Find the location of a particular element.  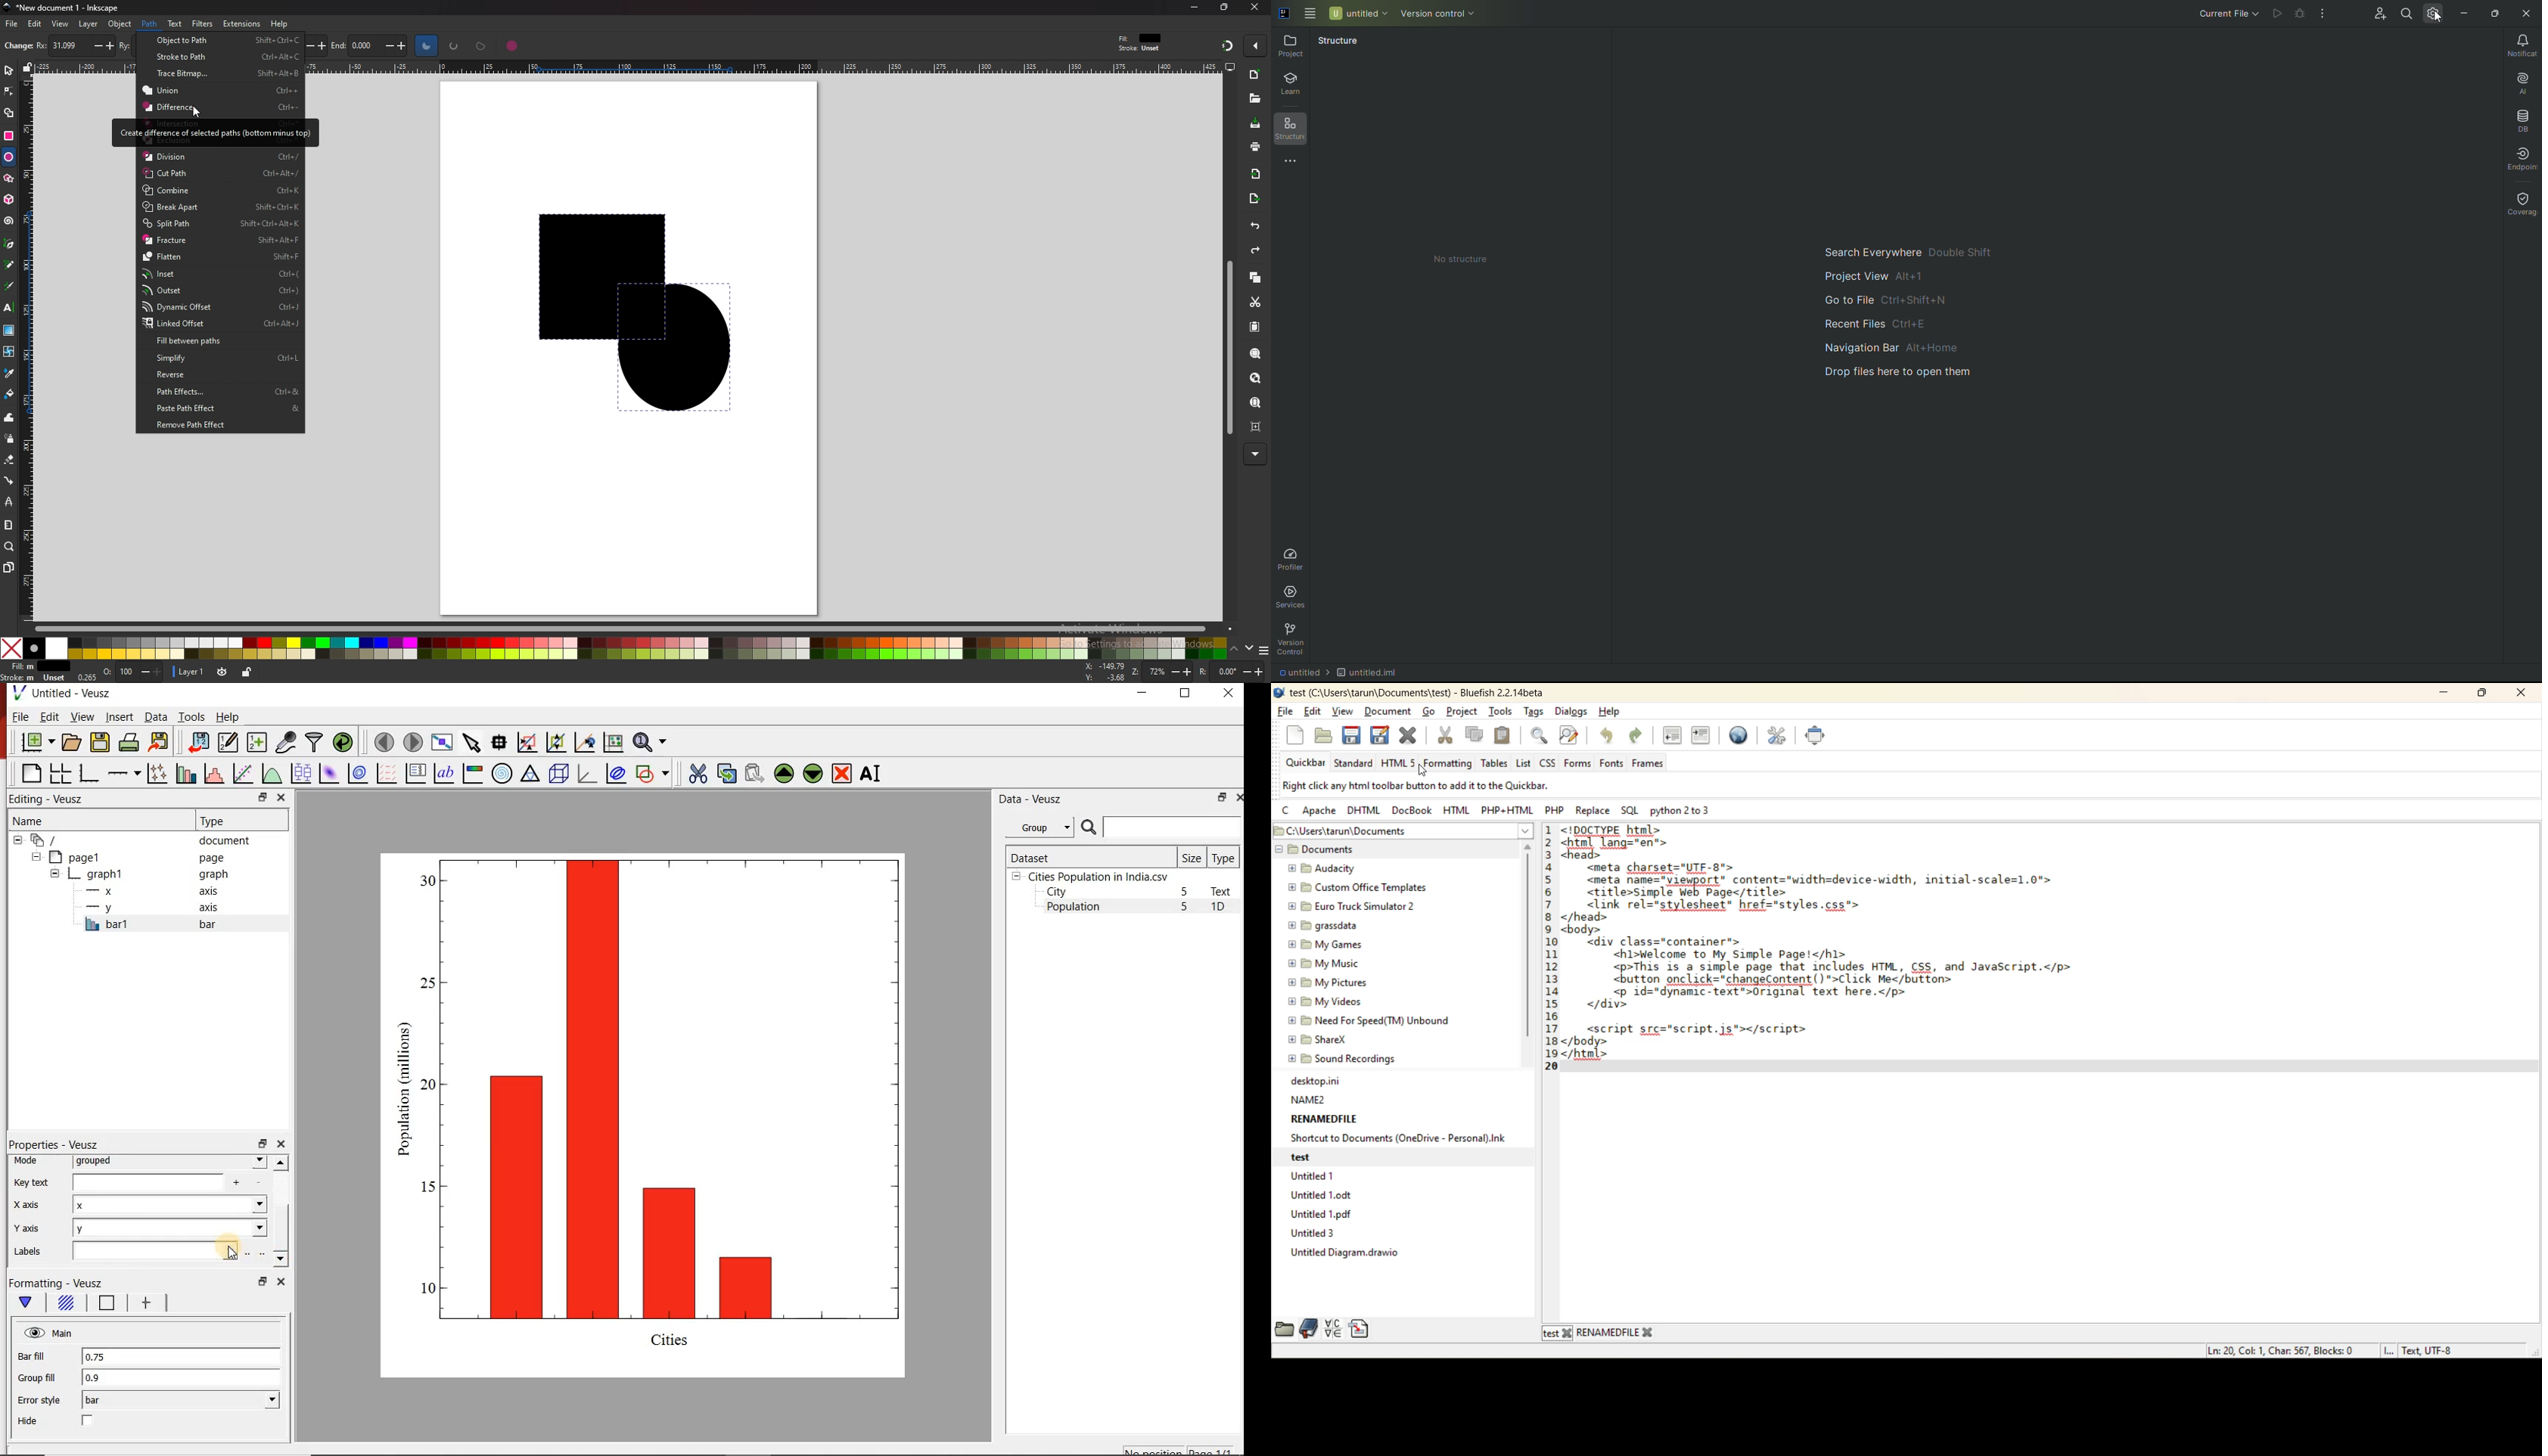

vertical ruler is located at coordinates (29, 347).